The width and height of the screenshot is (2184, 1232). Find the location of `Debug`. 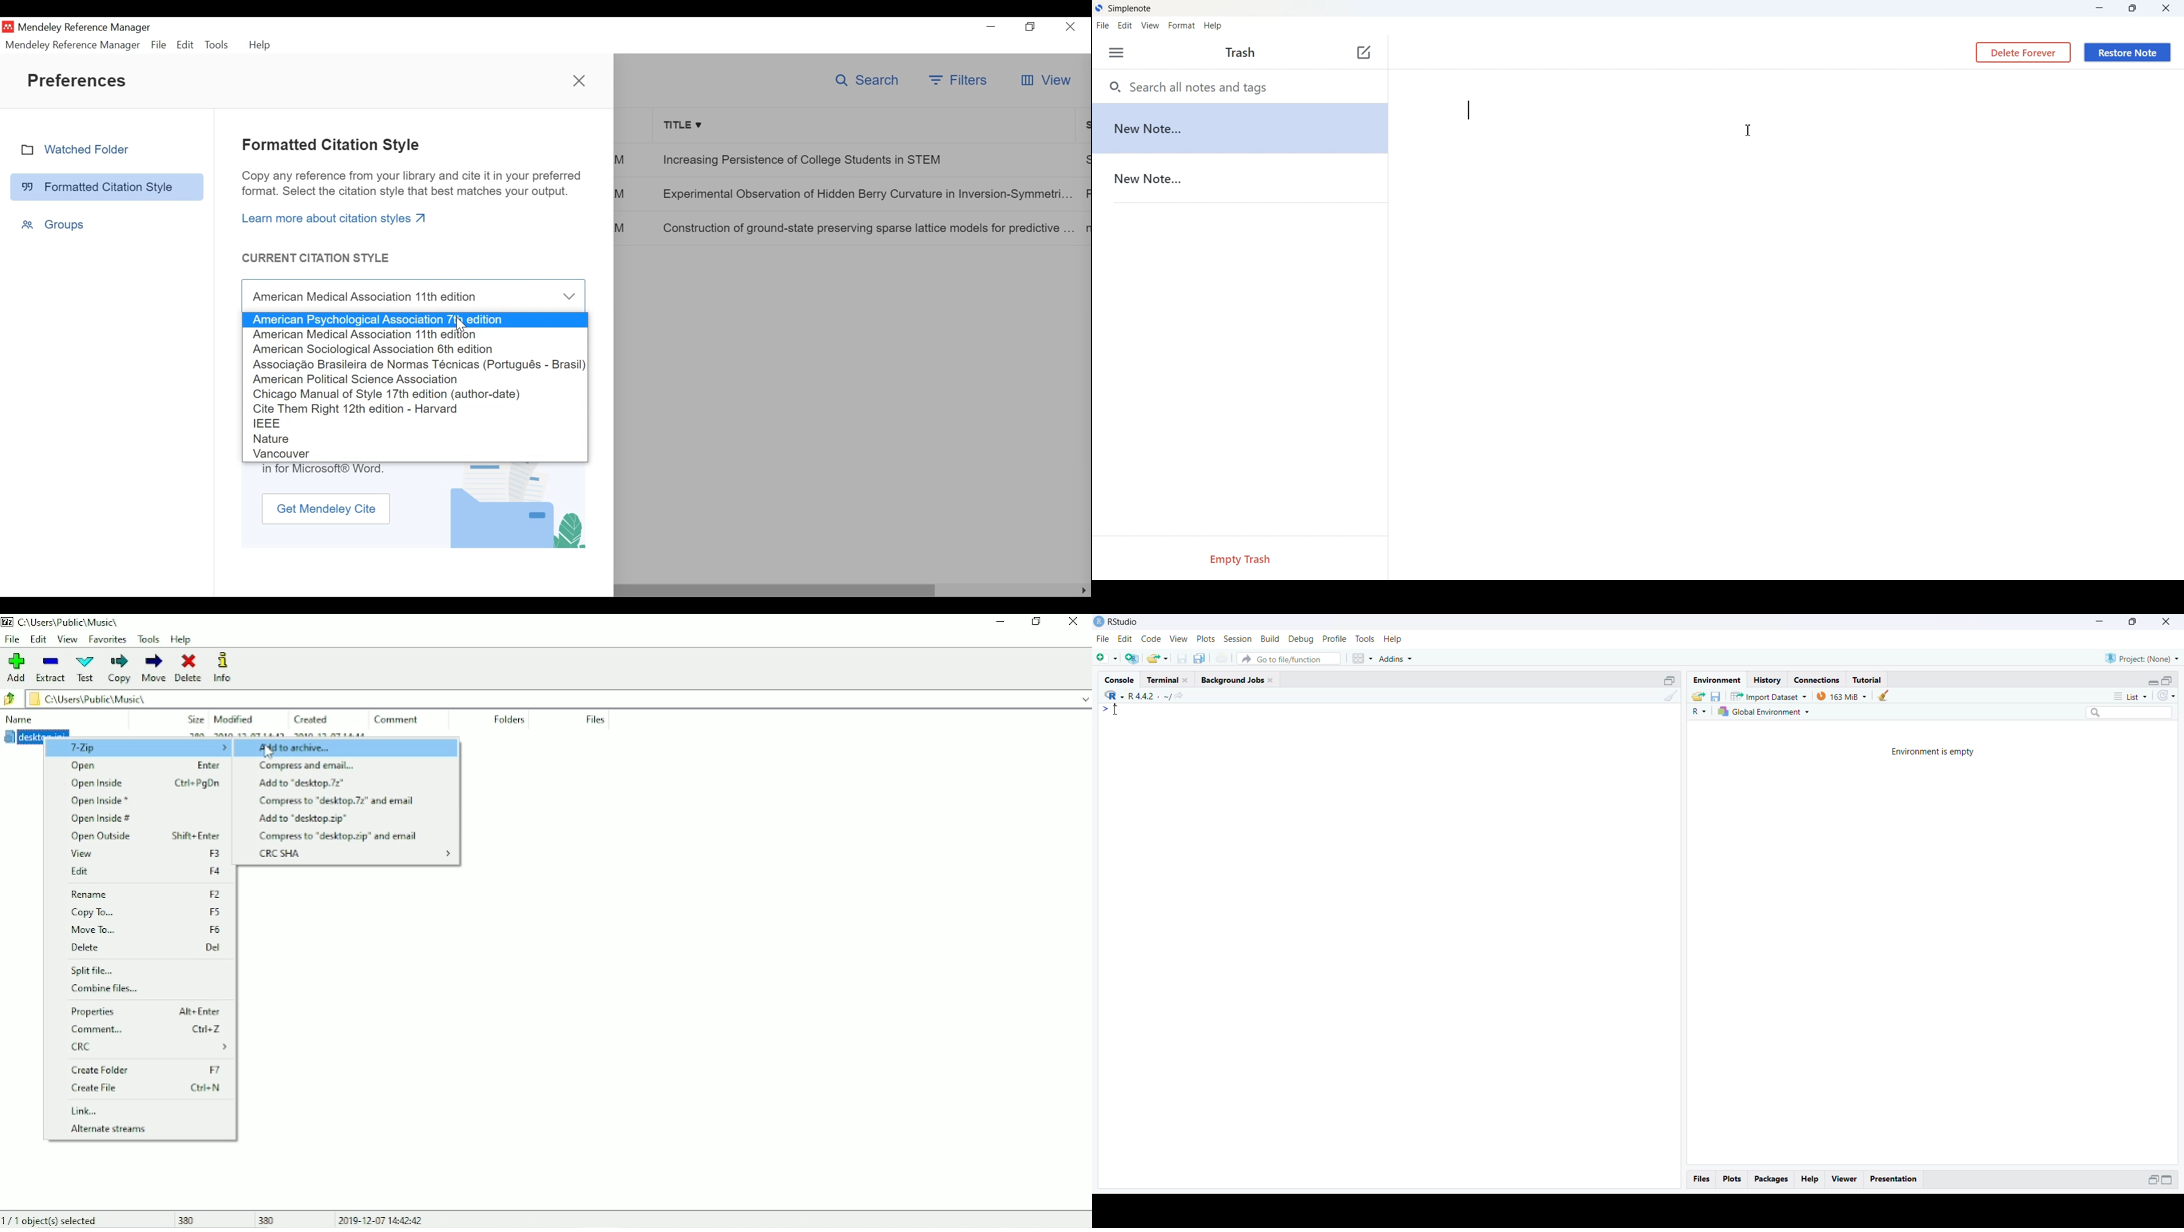

Debug is located at coordinates (1301, 640).